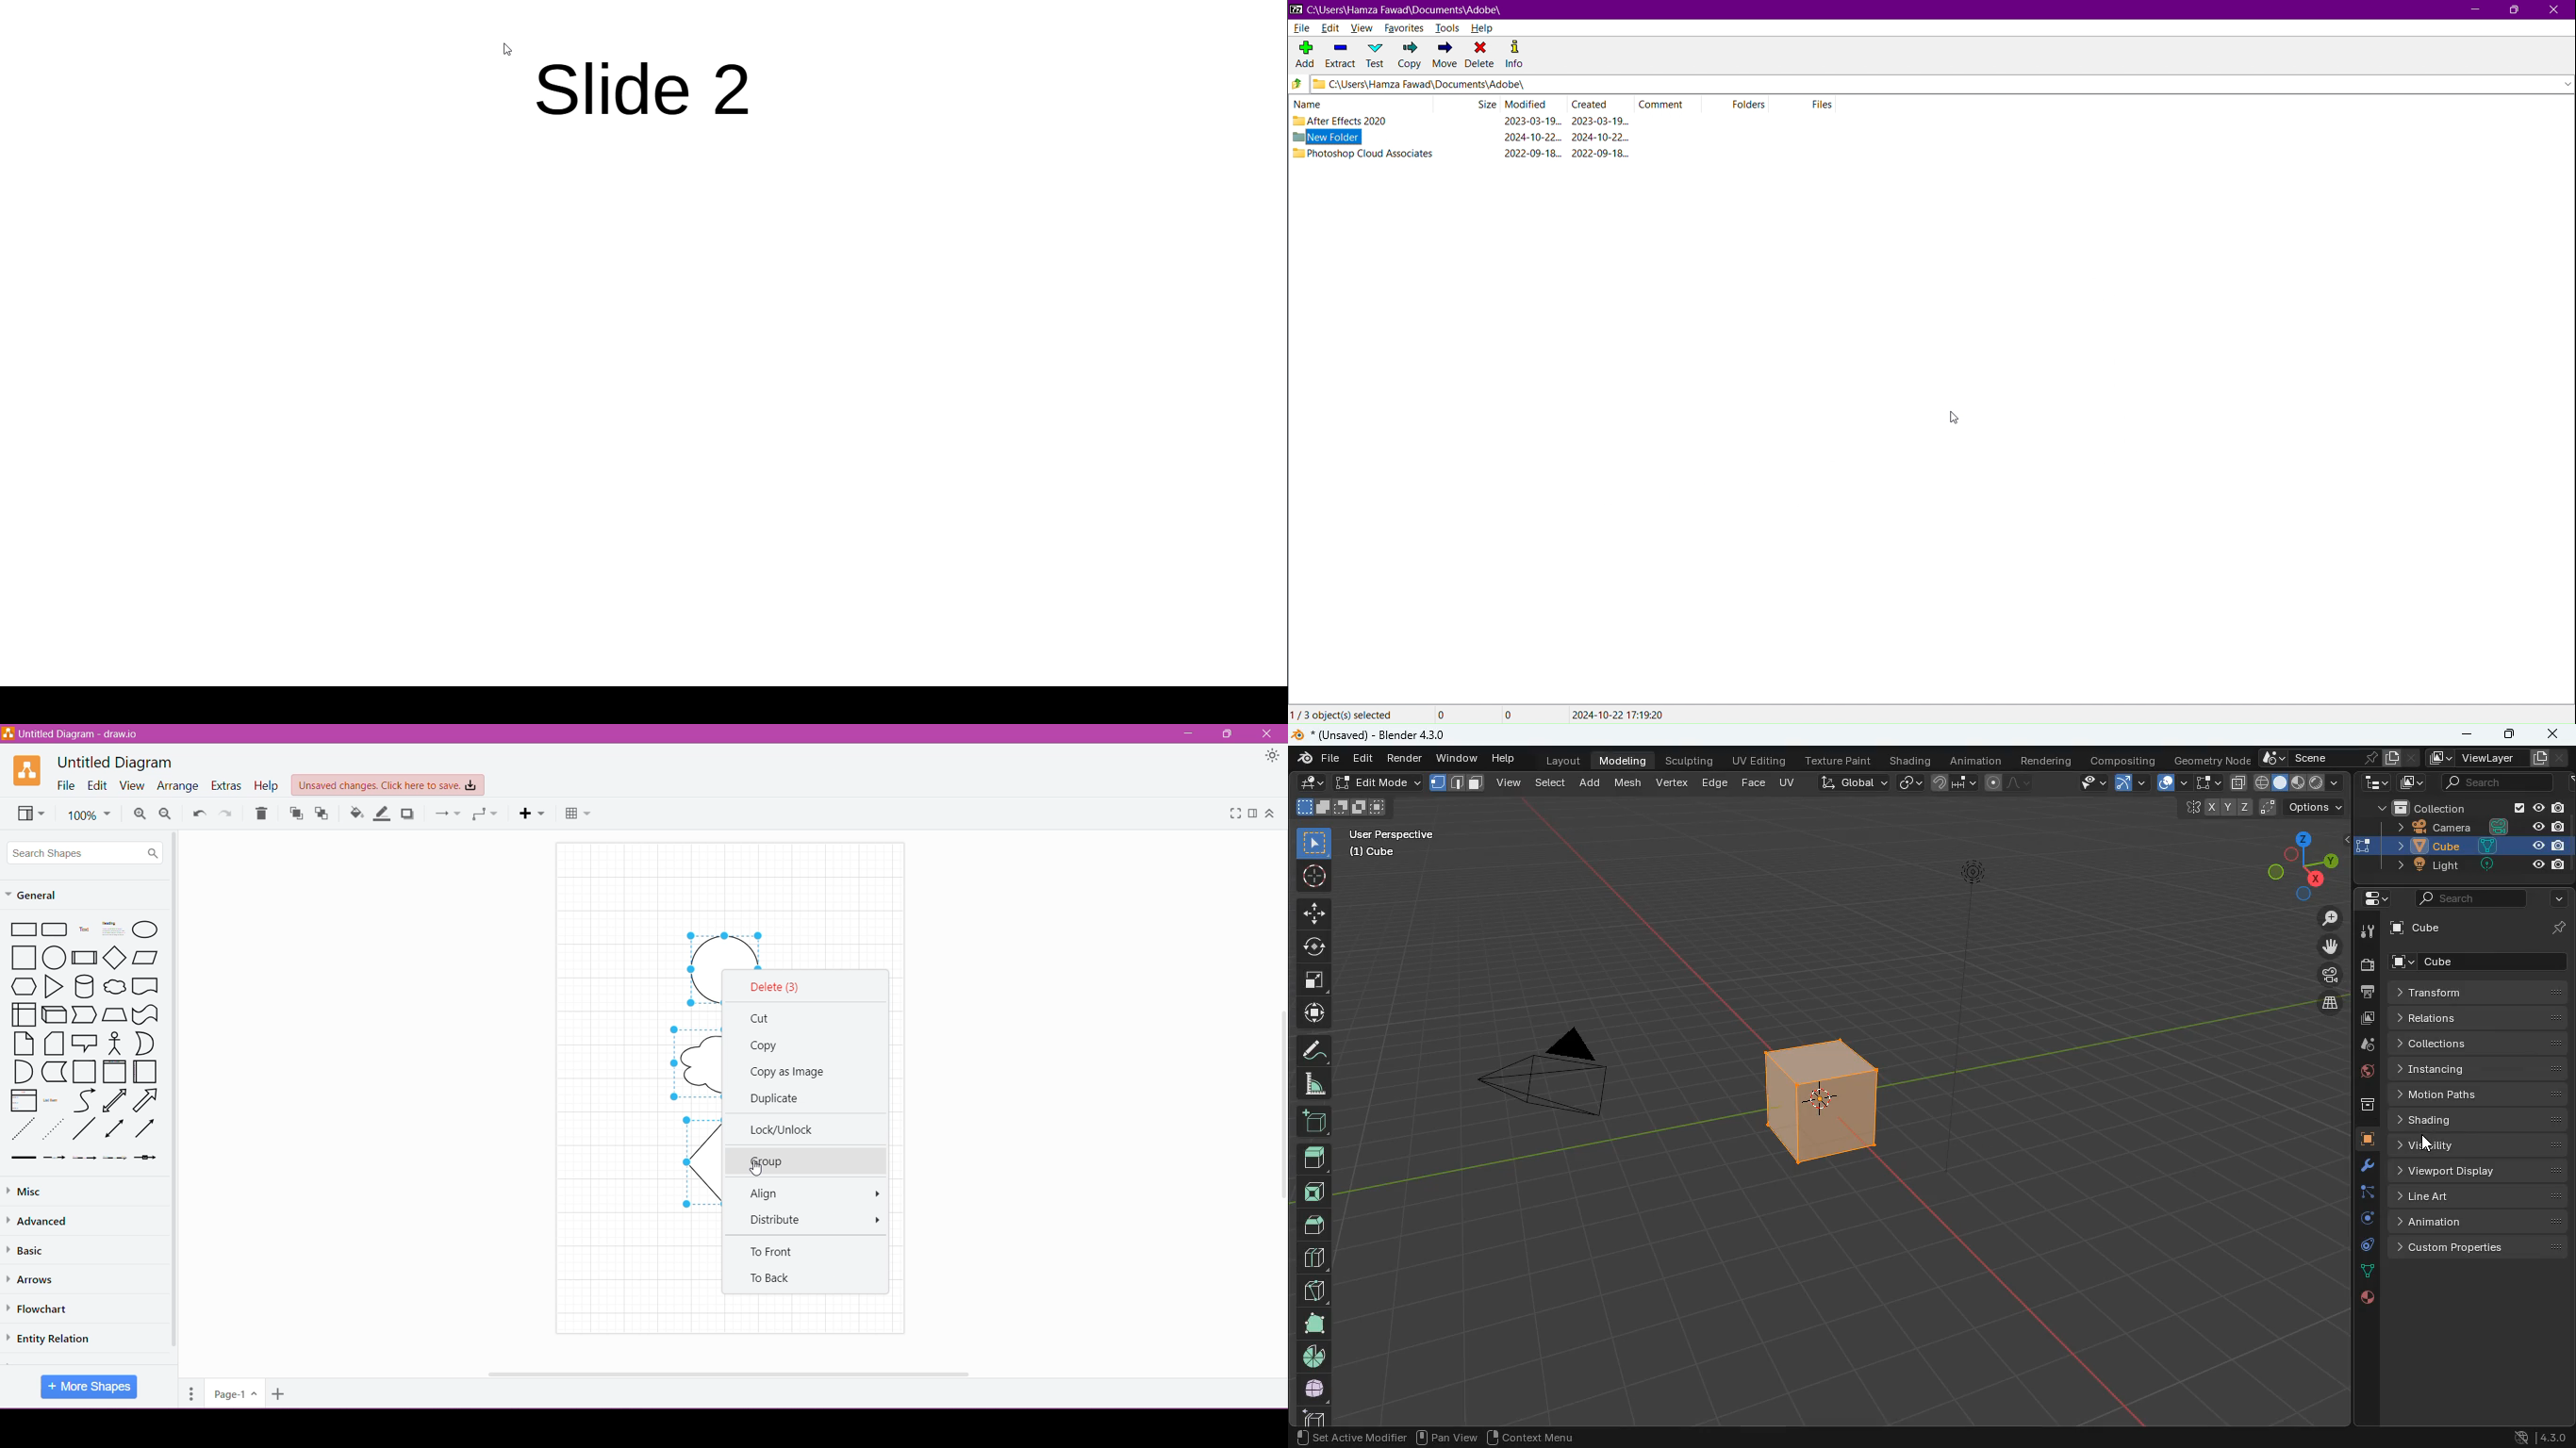 Image resolution: width=2576 pixels, height=1456 pixels. I want to click on Delete, so click(262, 813).